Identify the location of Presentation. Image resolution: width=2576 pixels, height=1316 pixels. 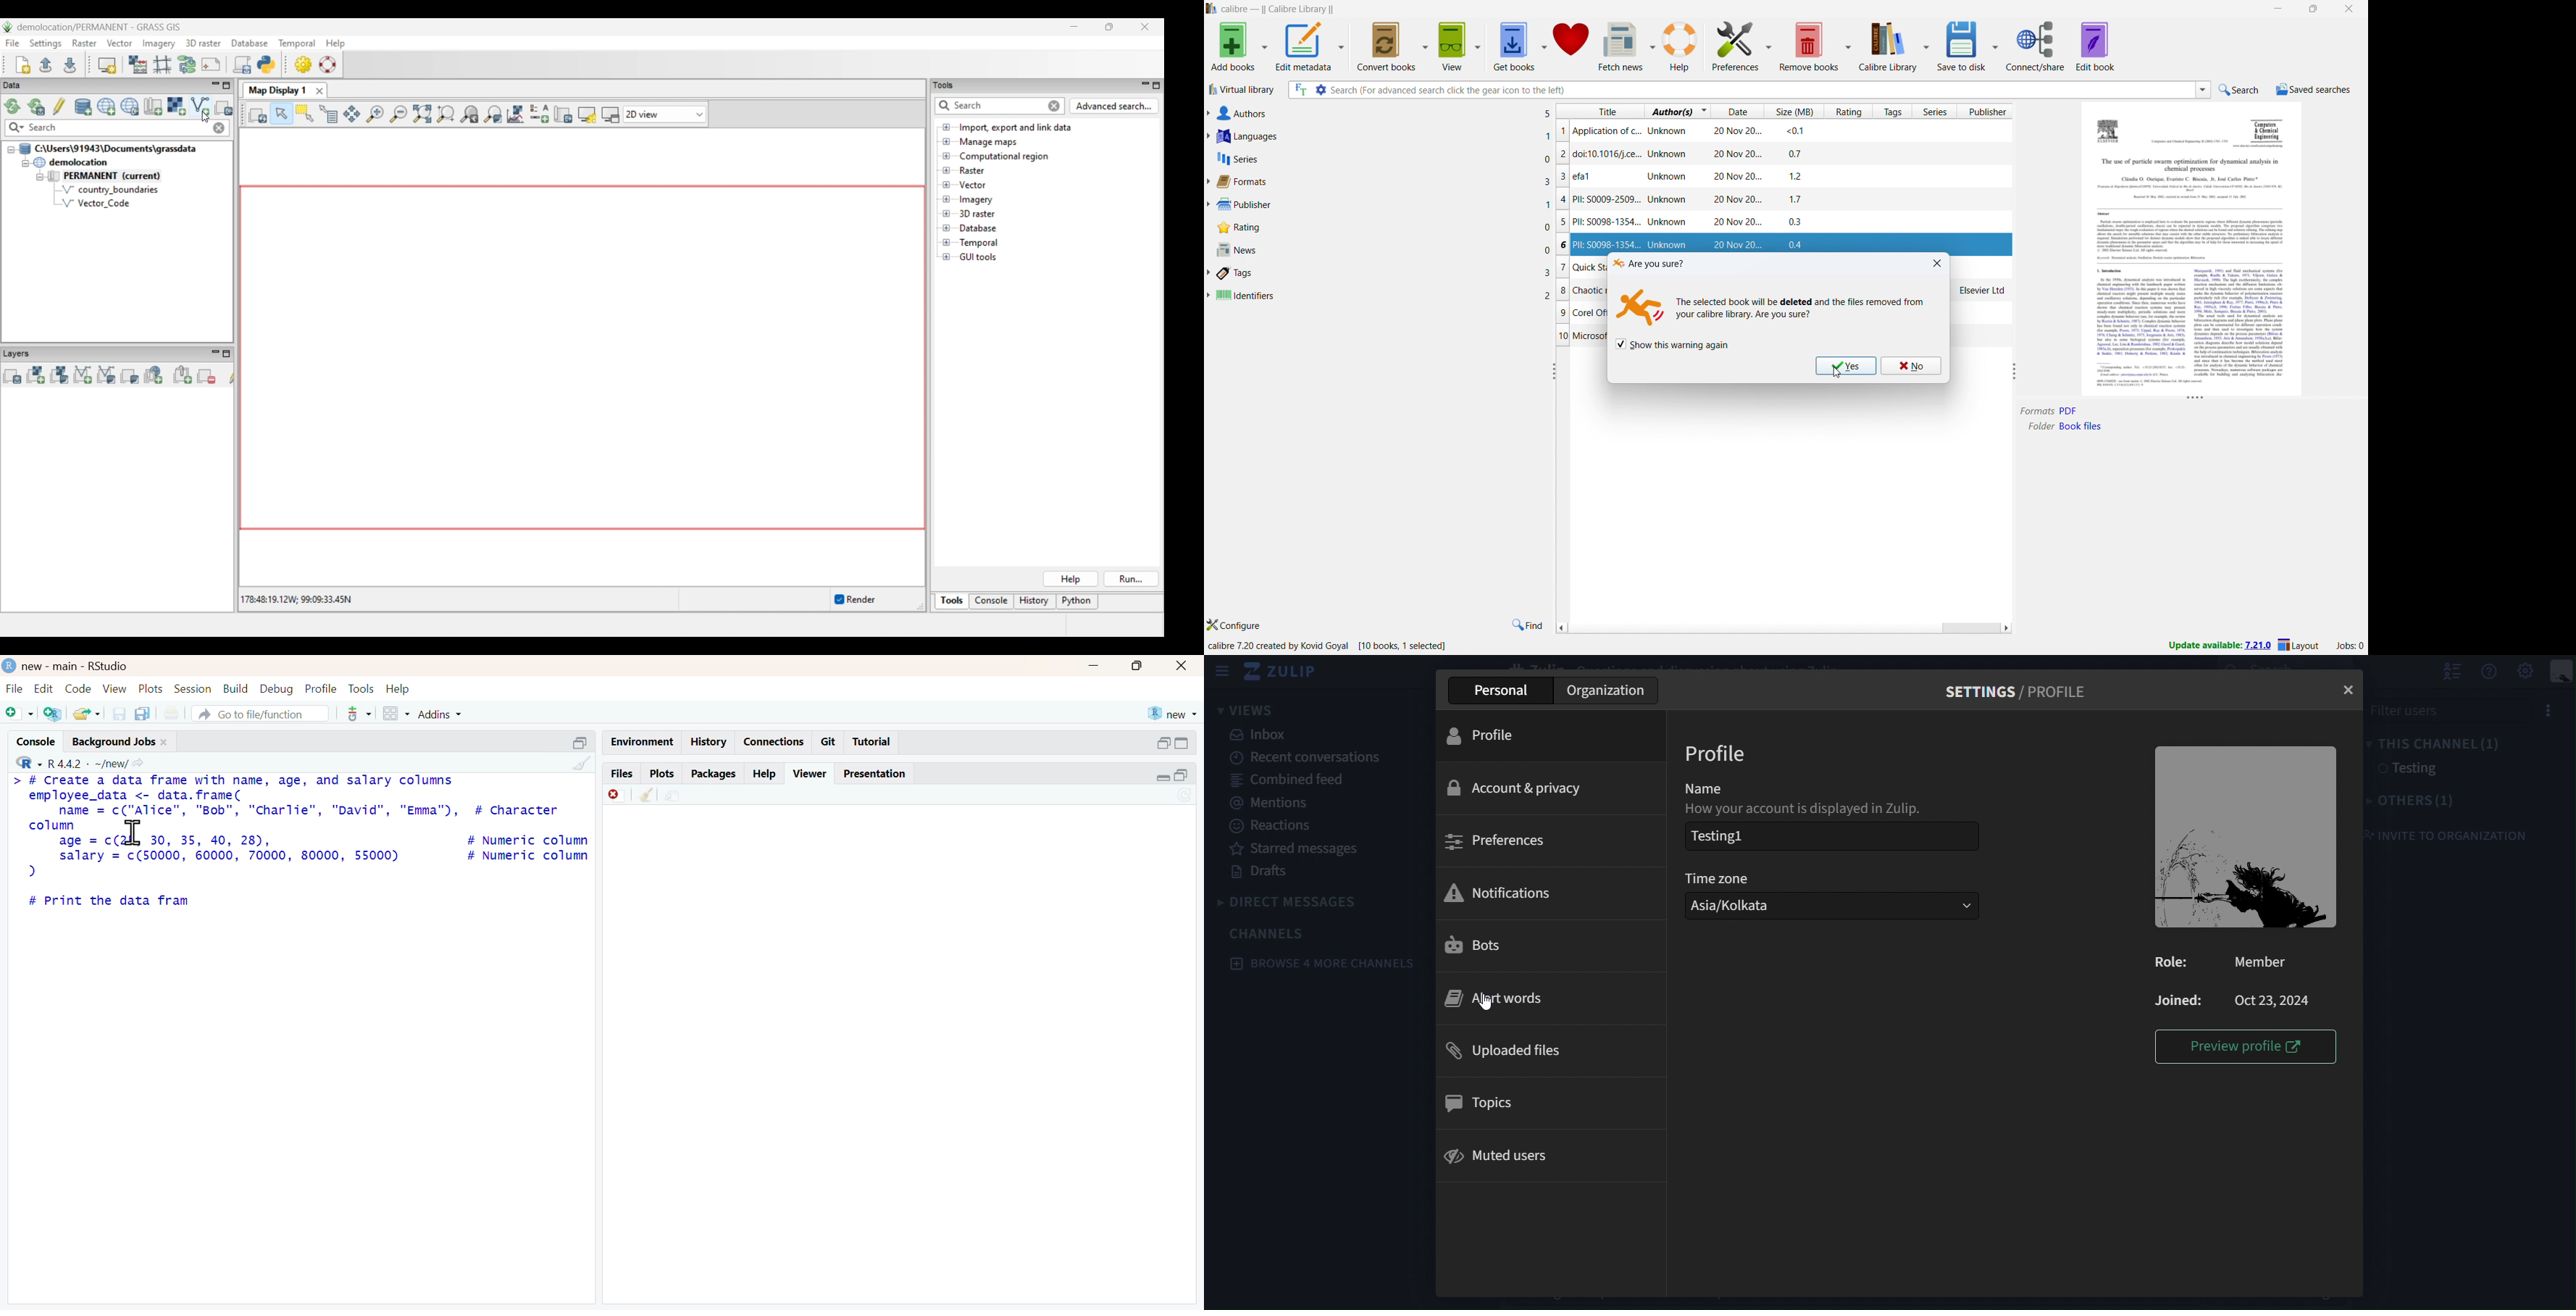
(875, 774).